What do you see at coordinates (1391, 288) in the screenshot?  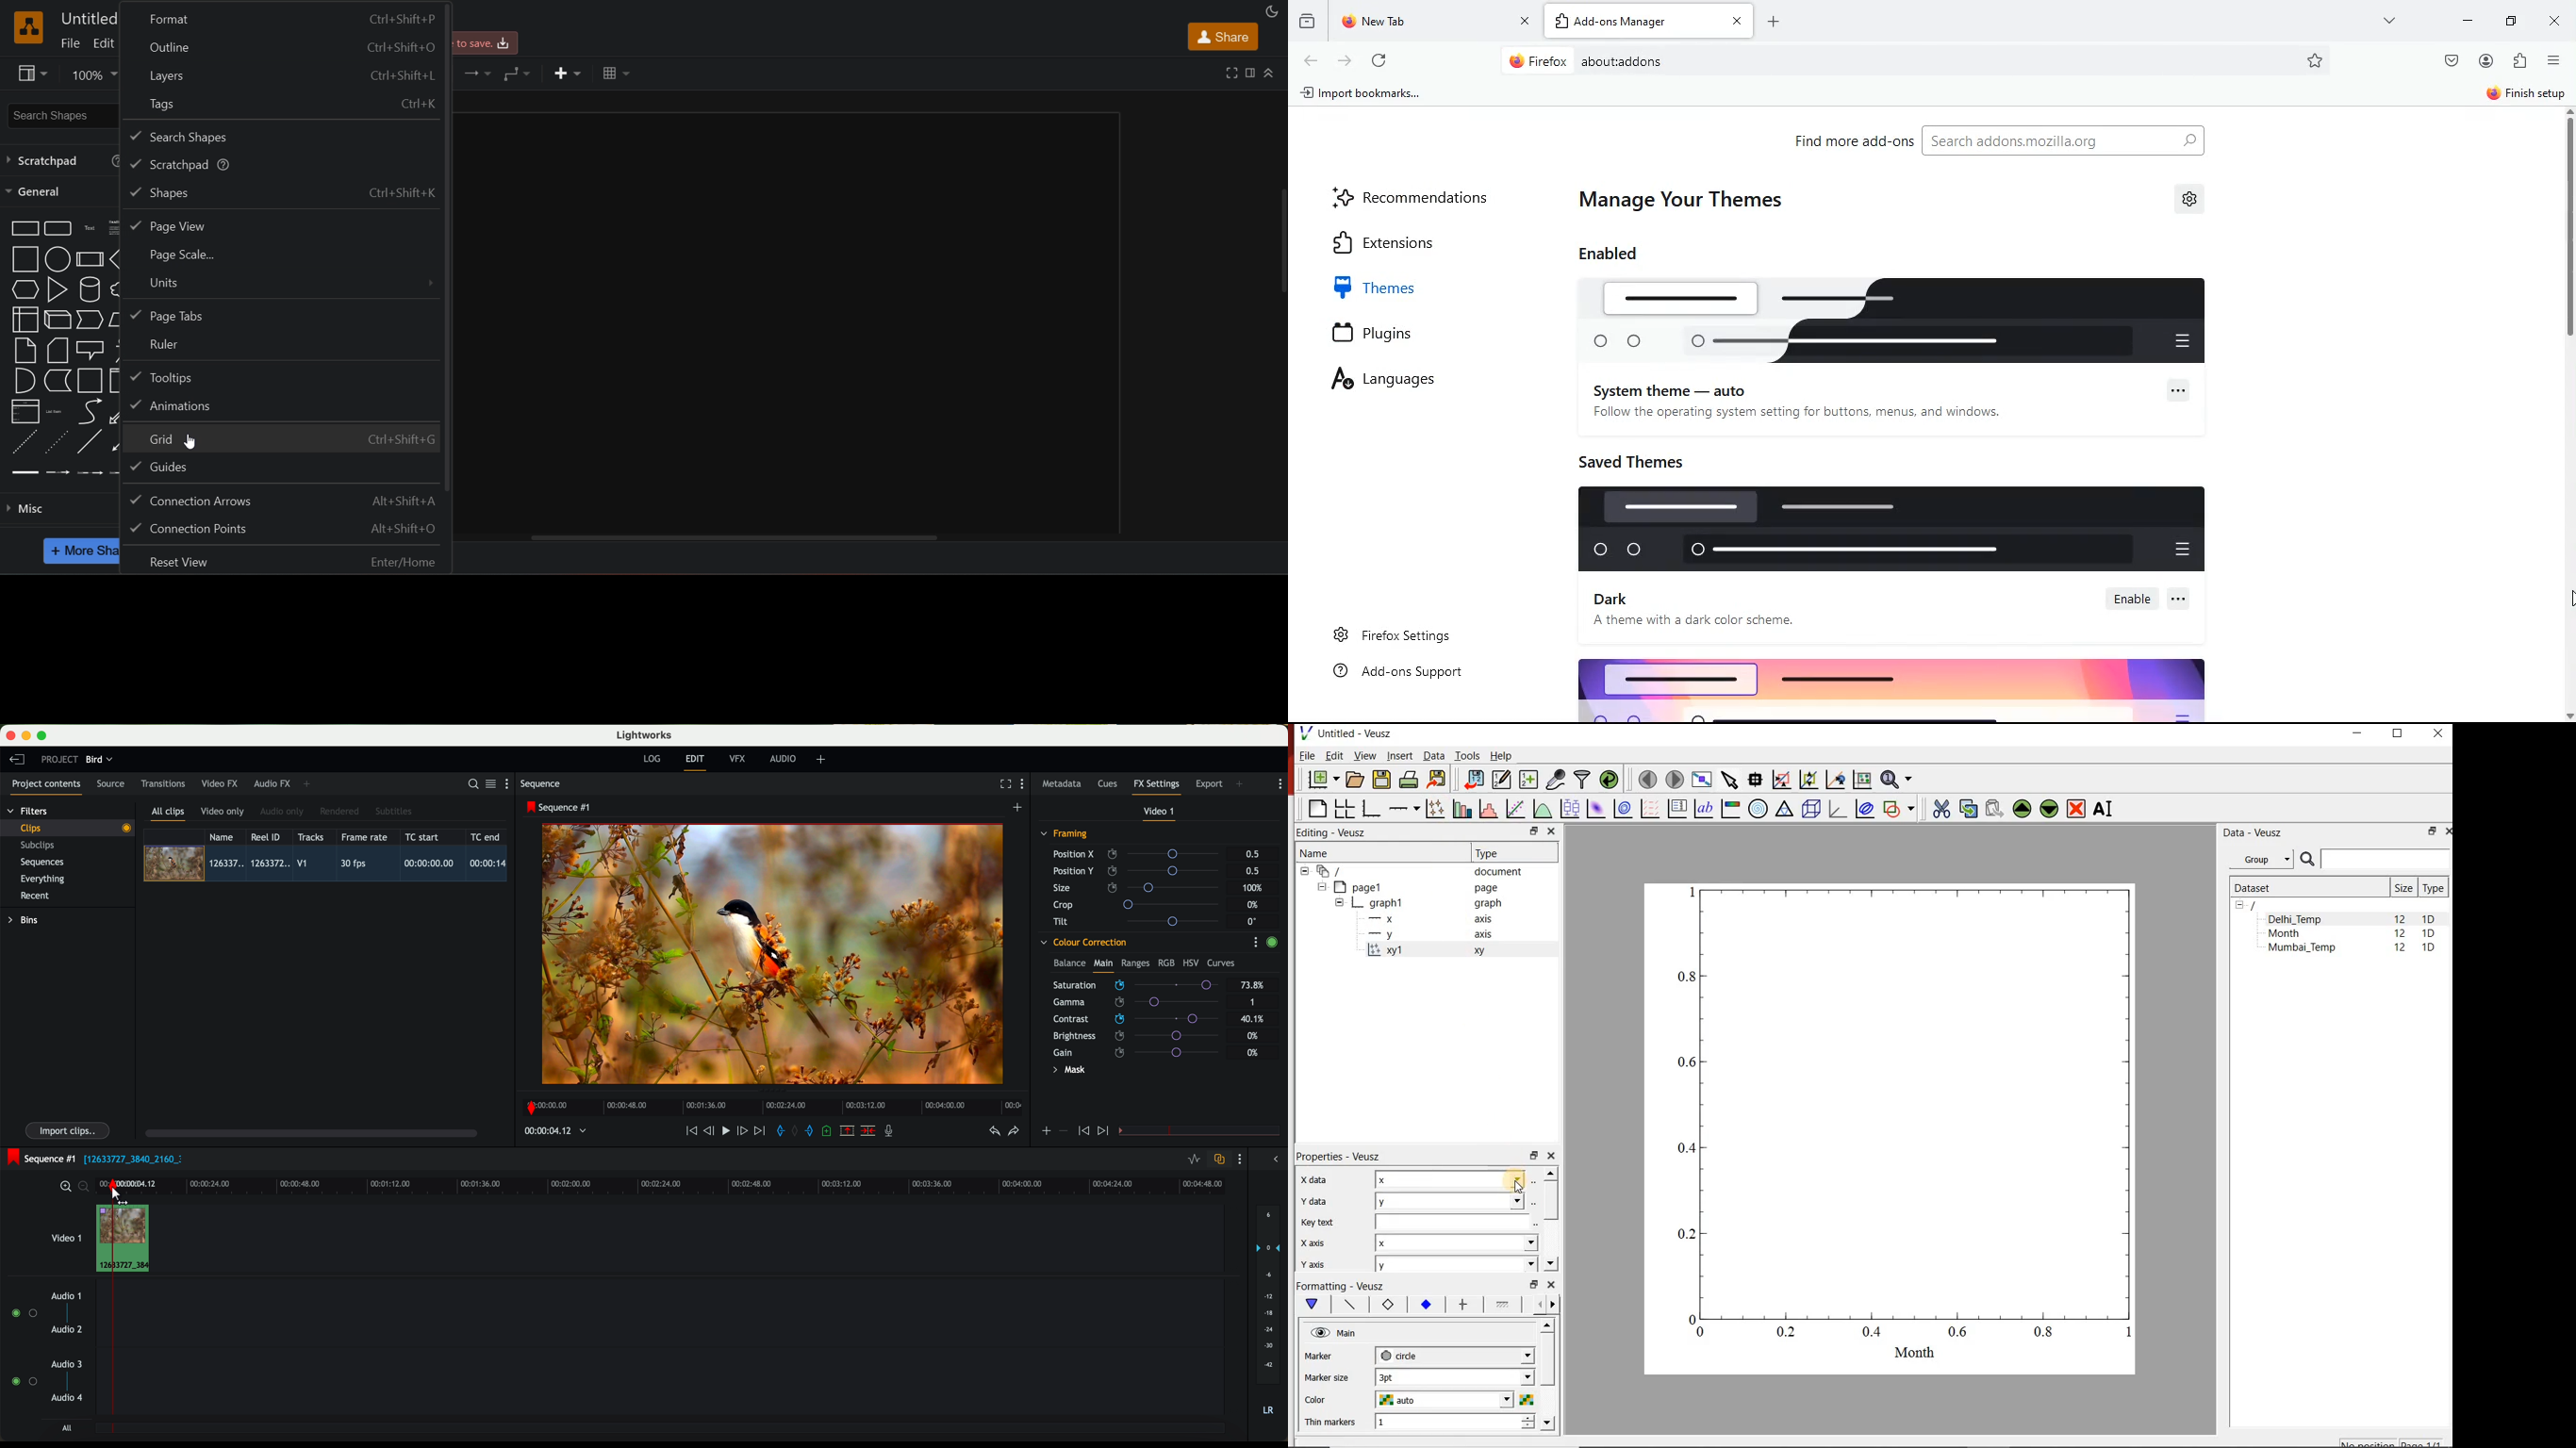 I see `themes` at bounding box center [1391, 288].